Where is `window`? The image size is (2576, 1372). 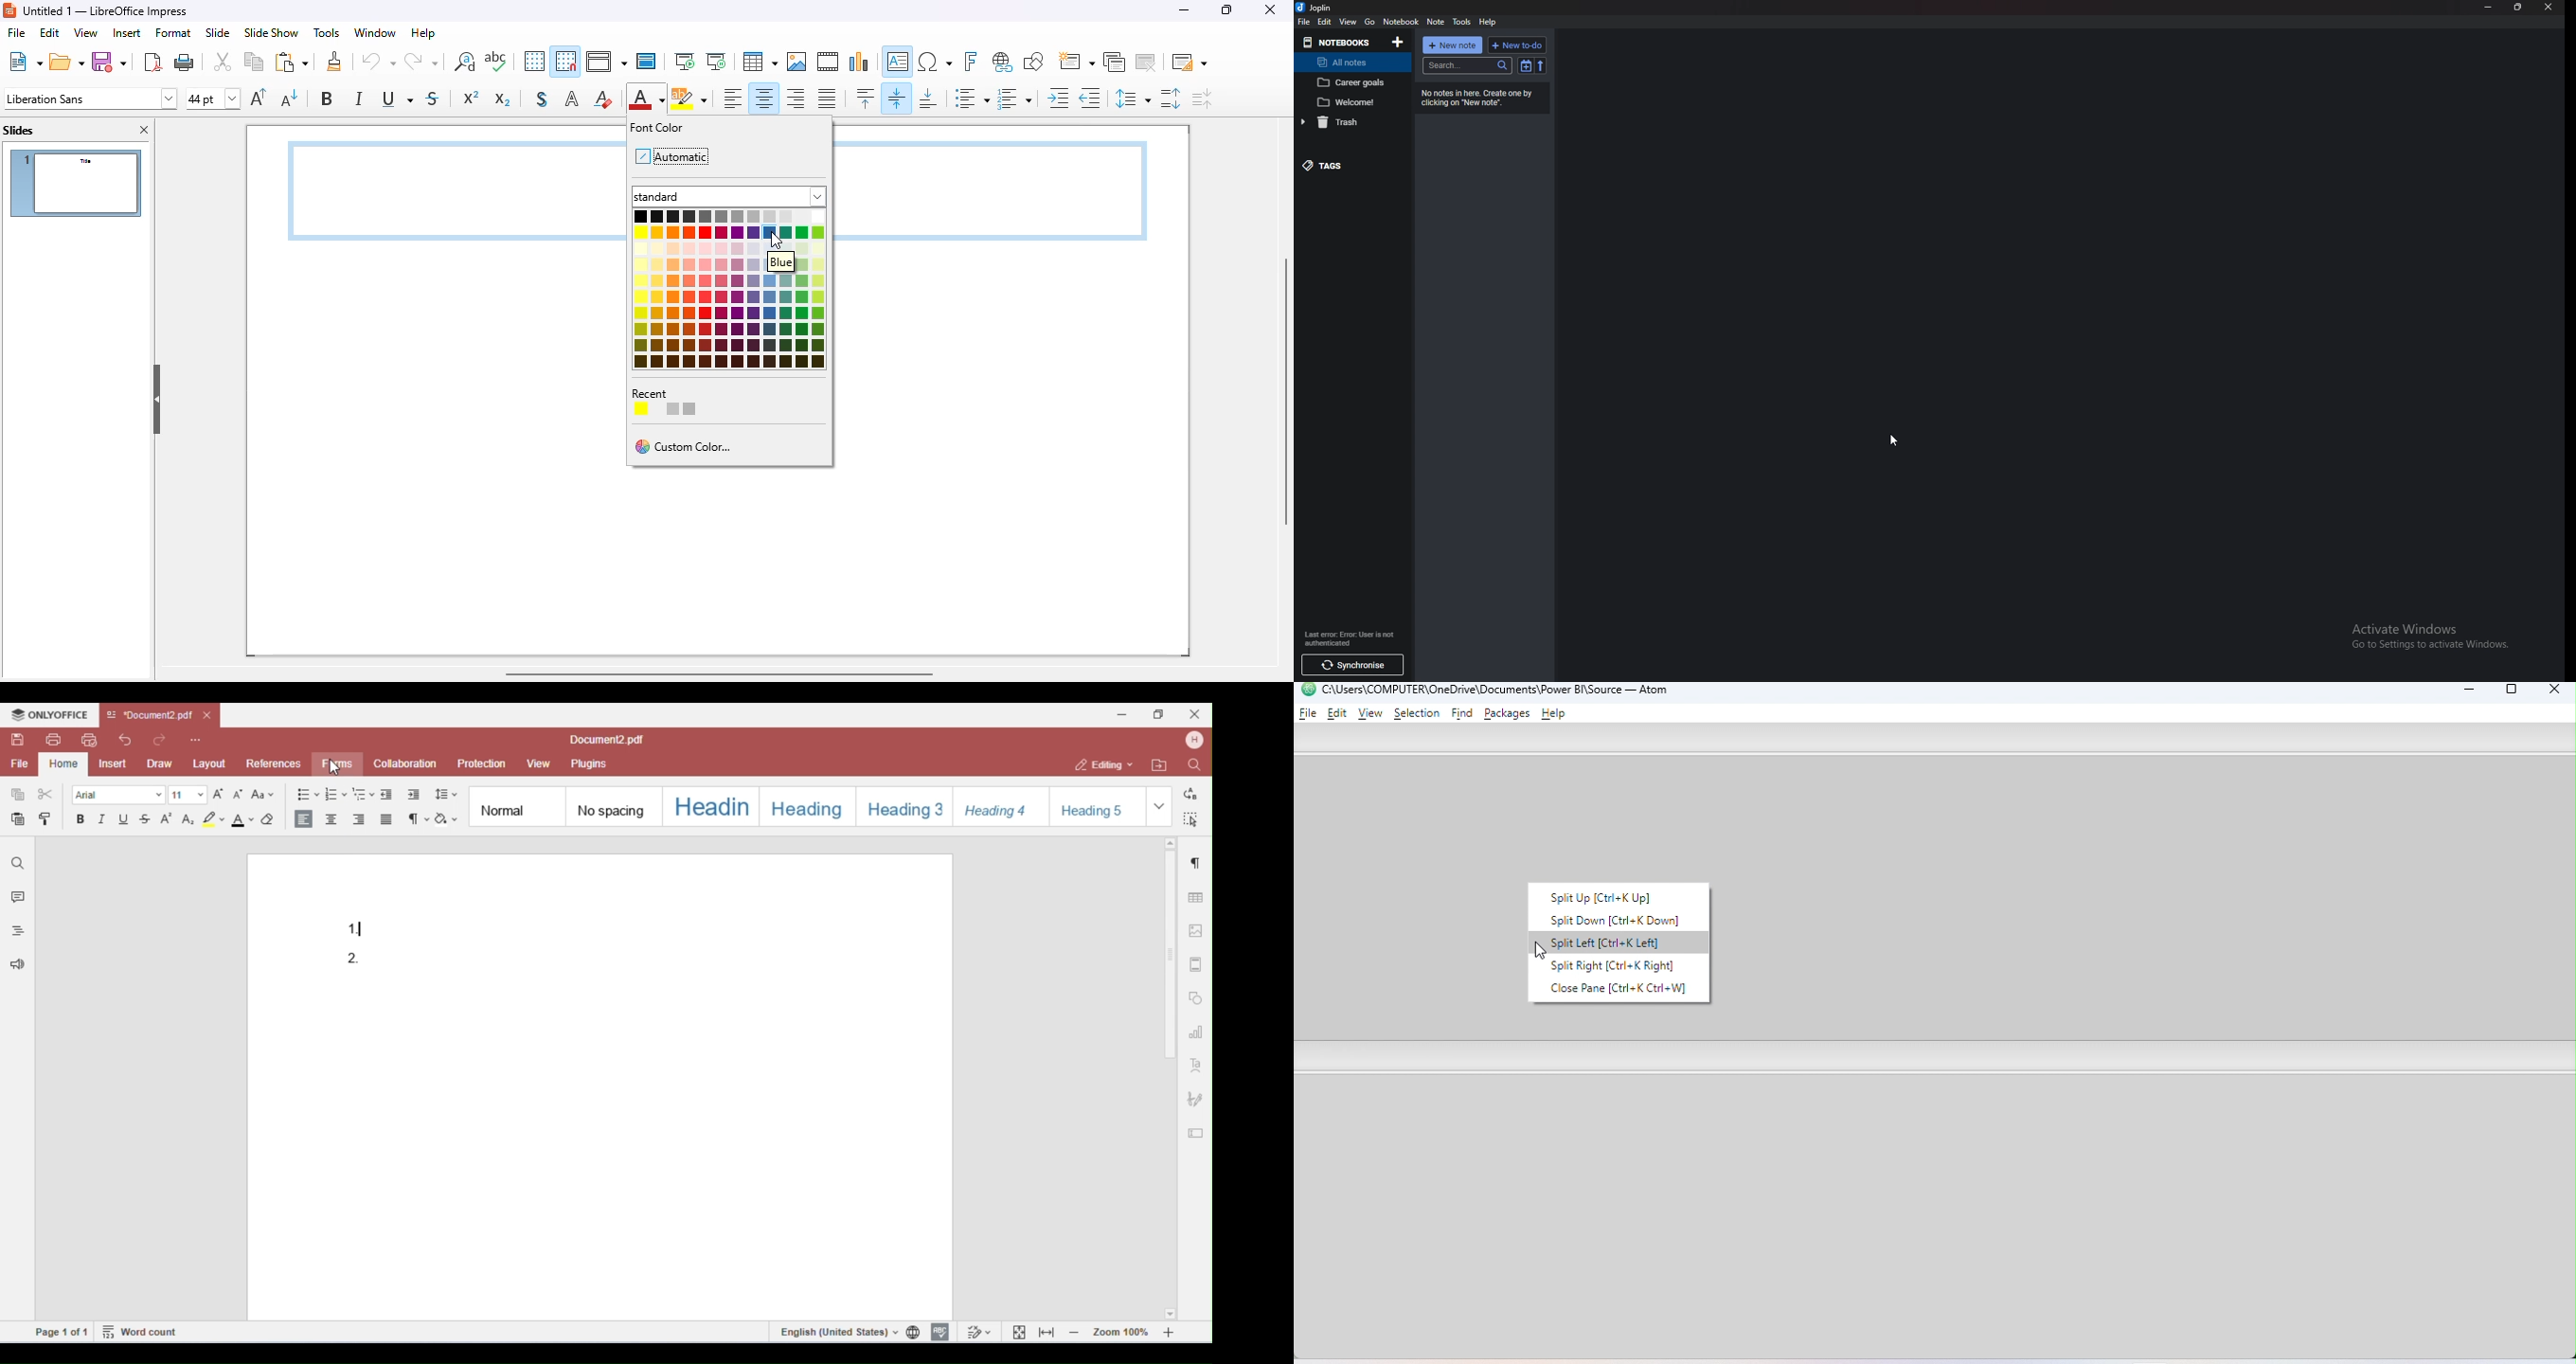 window is located at coordinates (376, 33).